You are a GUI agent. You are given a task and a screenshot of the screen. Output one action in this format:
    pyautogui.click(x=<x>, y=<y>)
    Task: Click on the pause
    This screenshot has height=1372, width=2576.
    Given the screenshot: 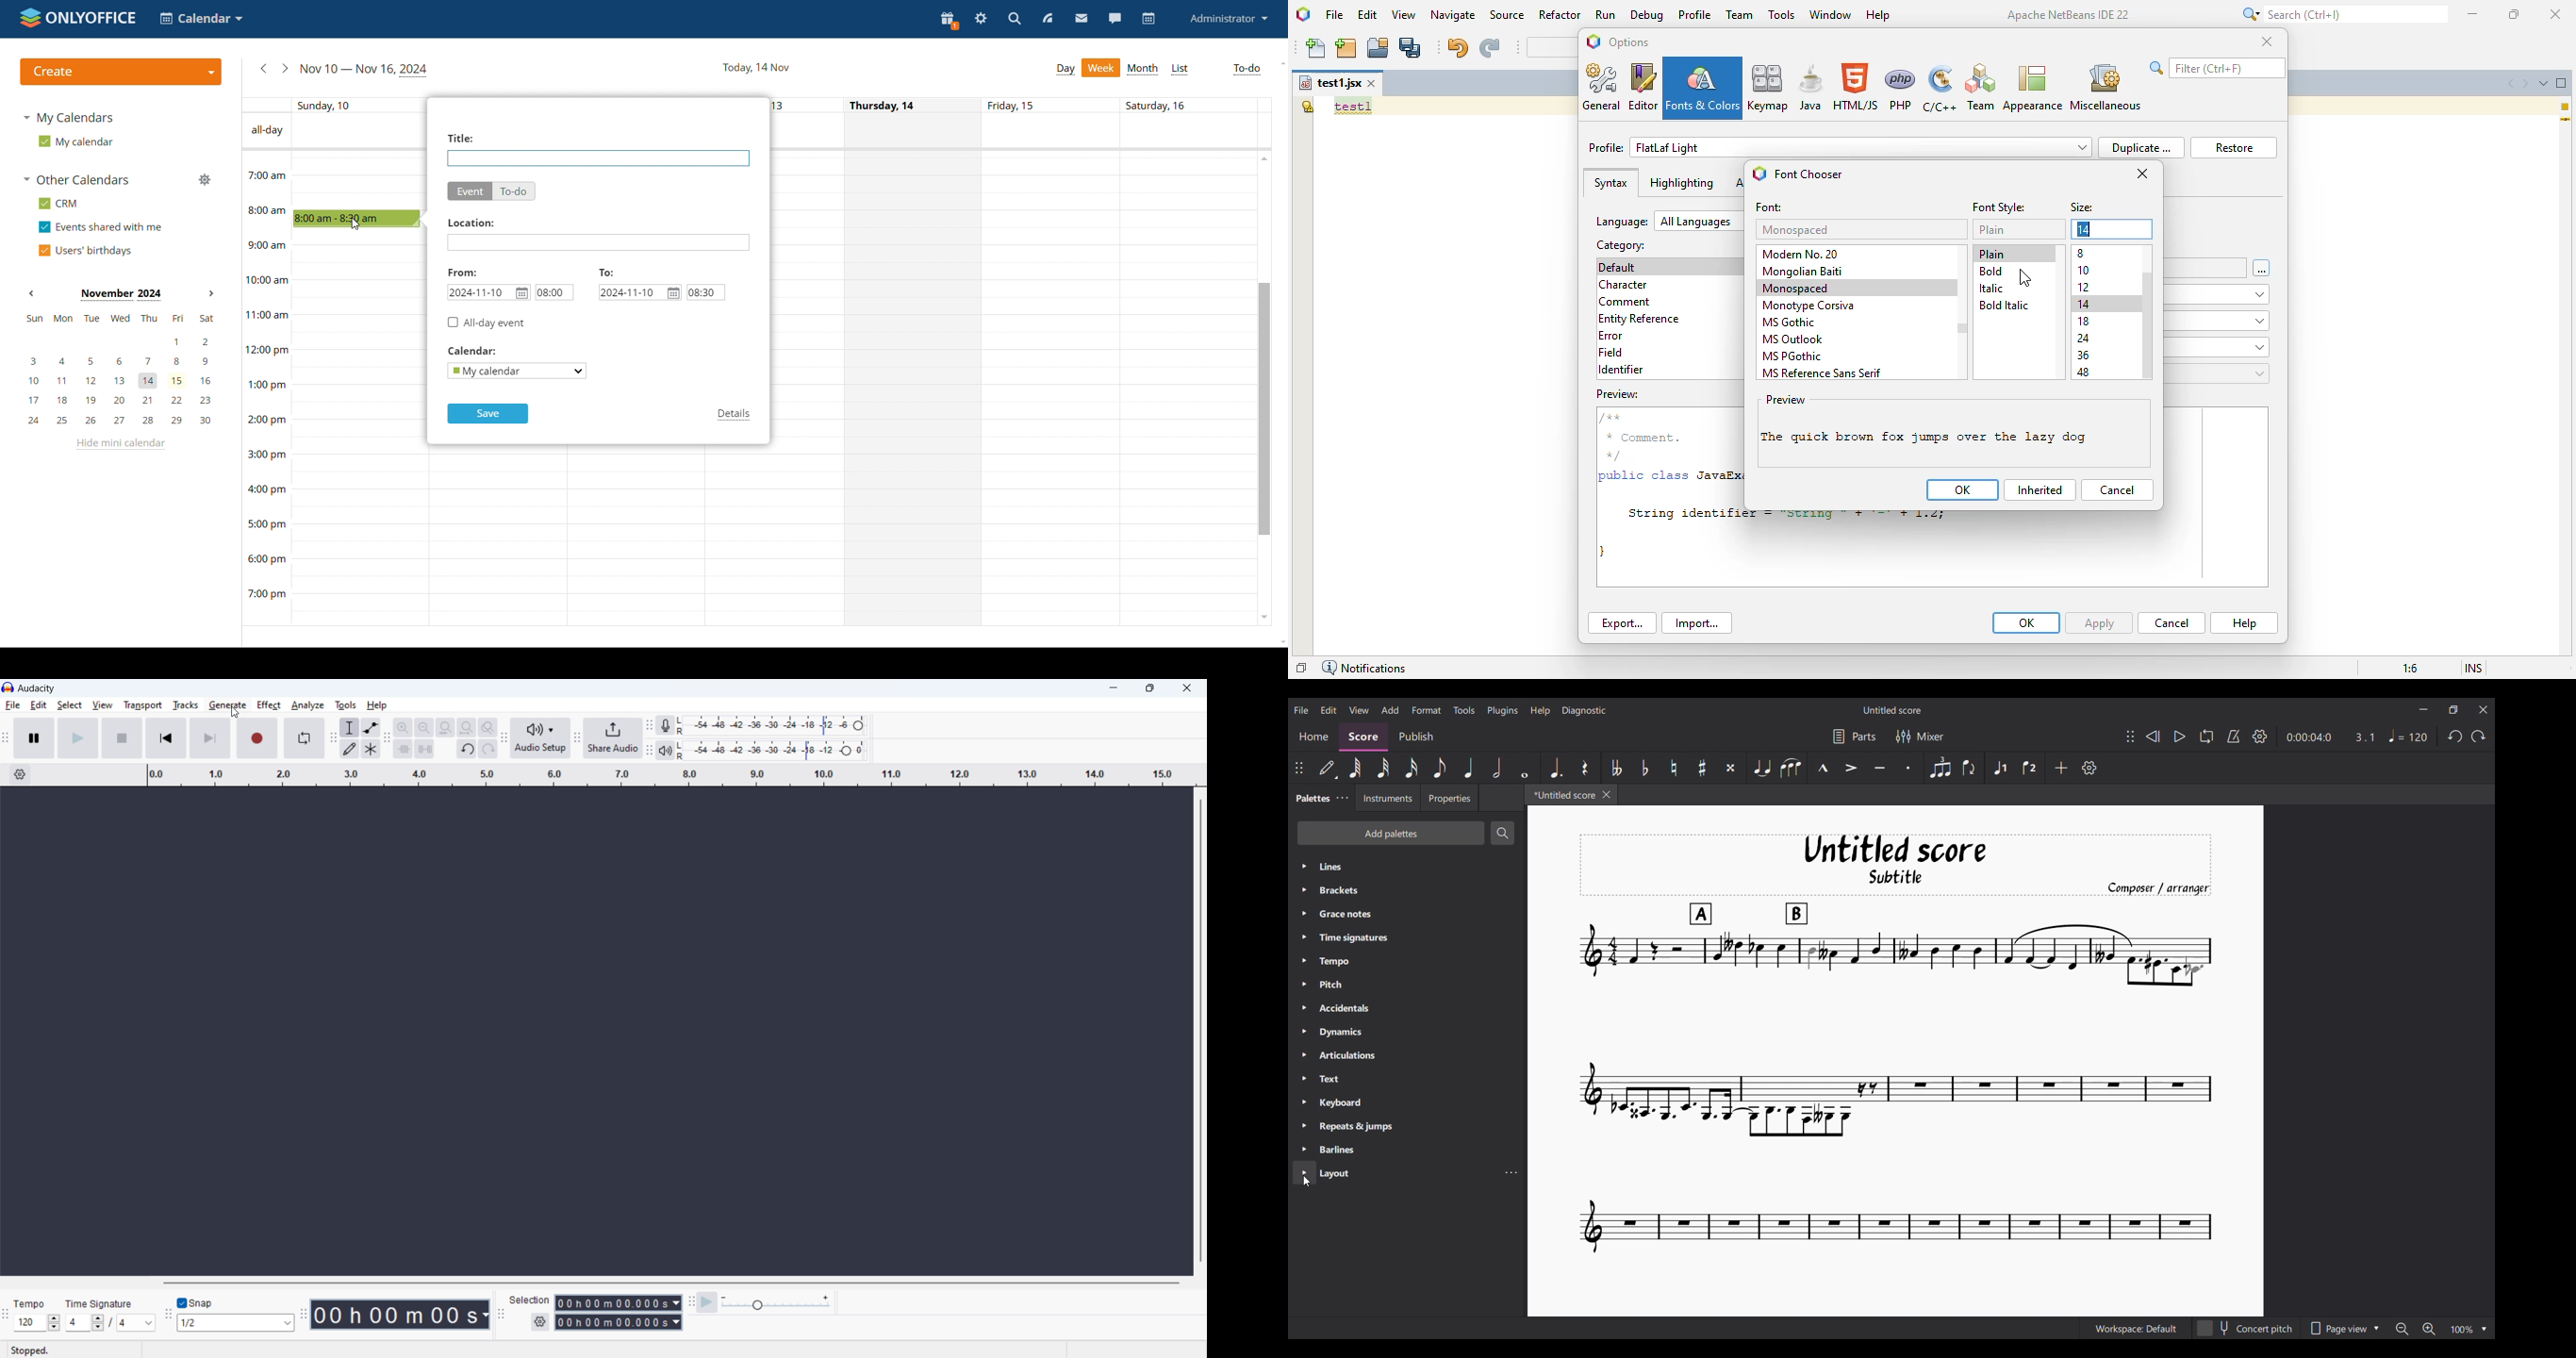 What is the action you would take?
    pyautogui.click(x=34, y=738)
    